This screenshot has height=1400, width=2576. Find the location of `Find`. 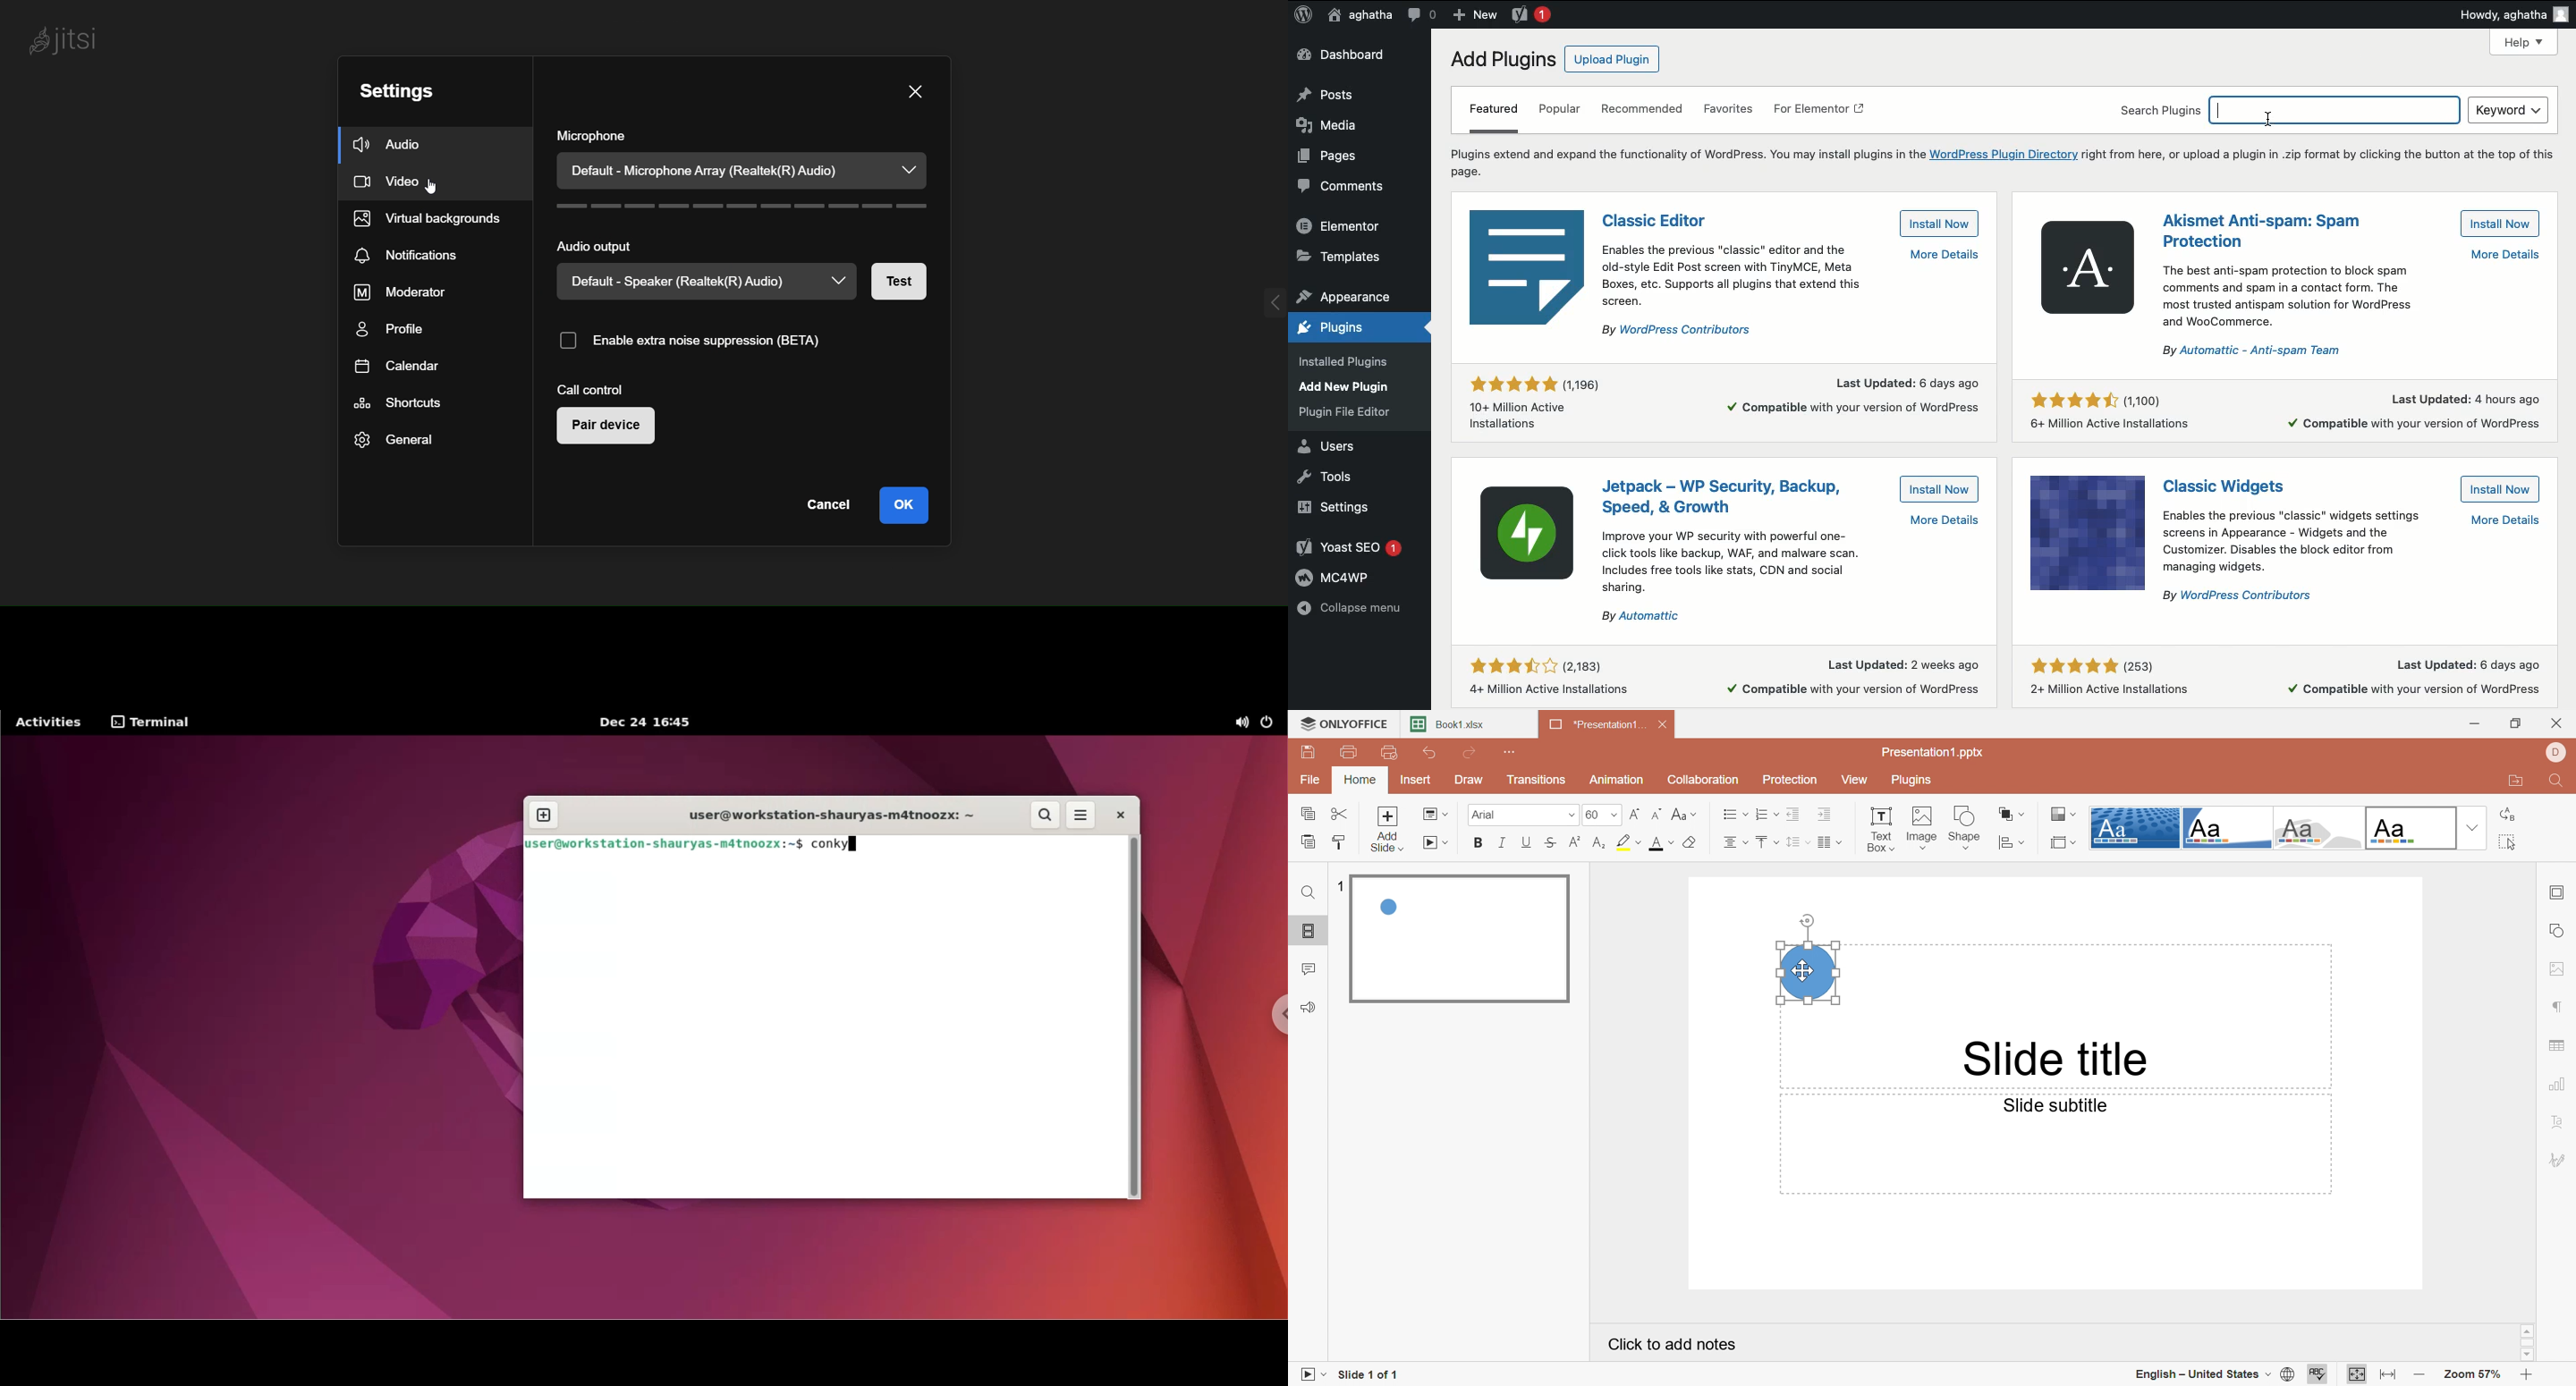

Find is located at coordinates (2559, 780).